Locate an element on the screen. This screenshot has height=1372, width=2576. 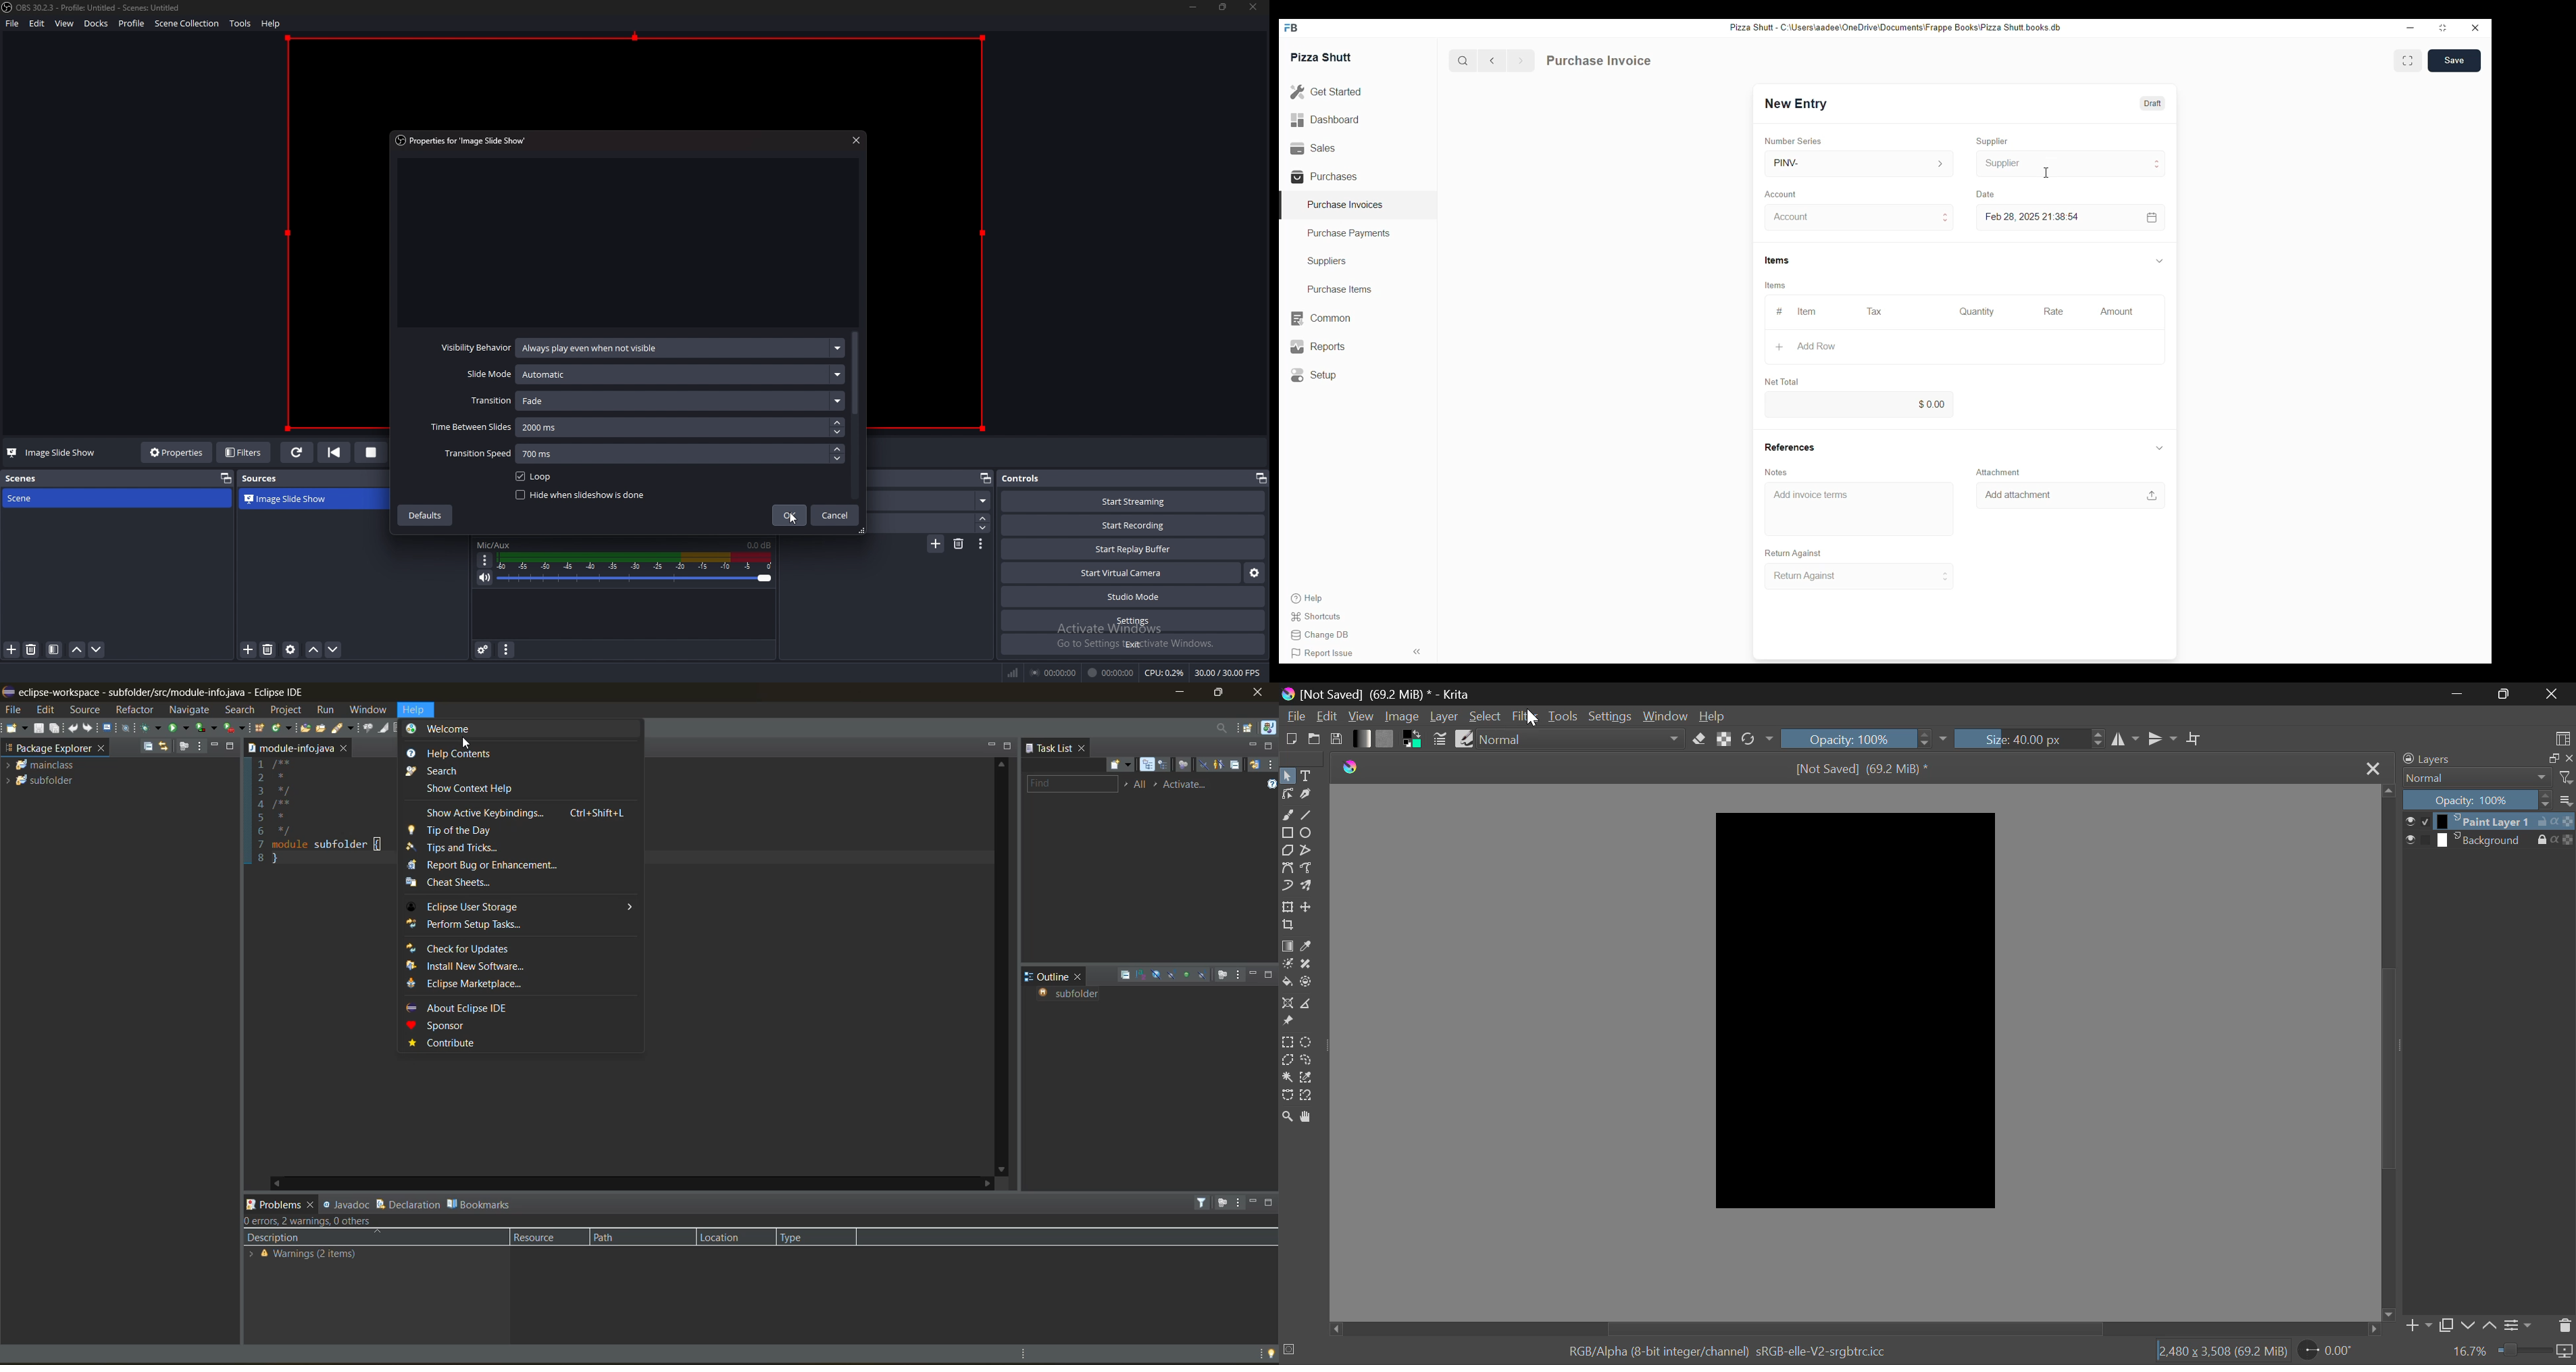
stop is located at coordinates (371, 454).